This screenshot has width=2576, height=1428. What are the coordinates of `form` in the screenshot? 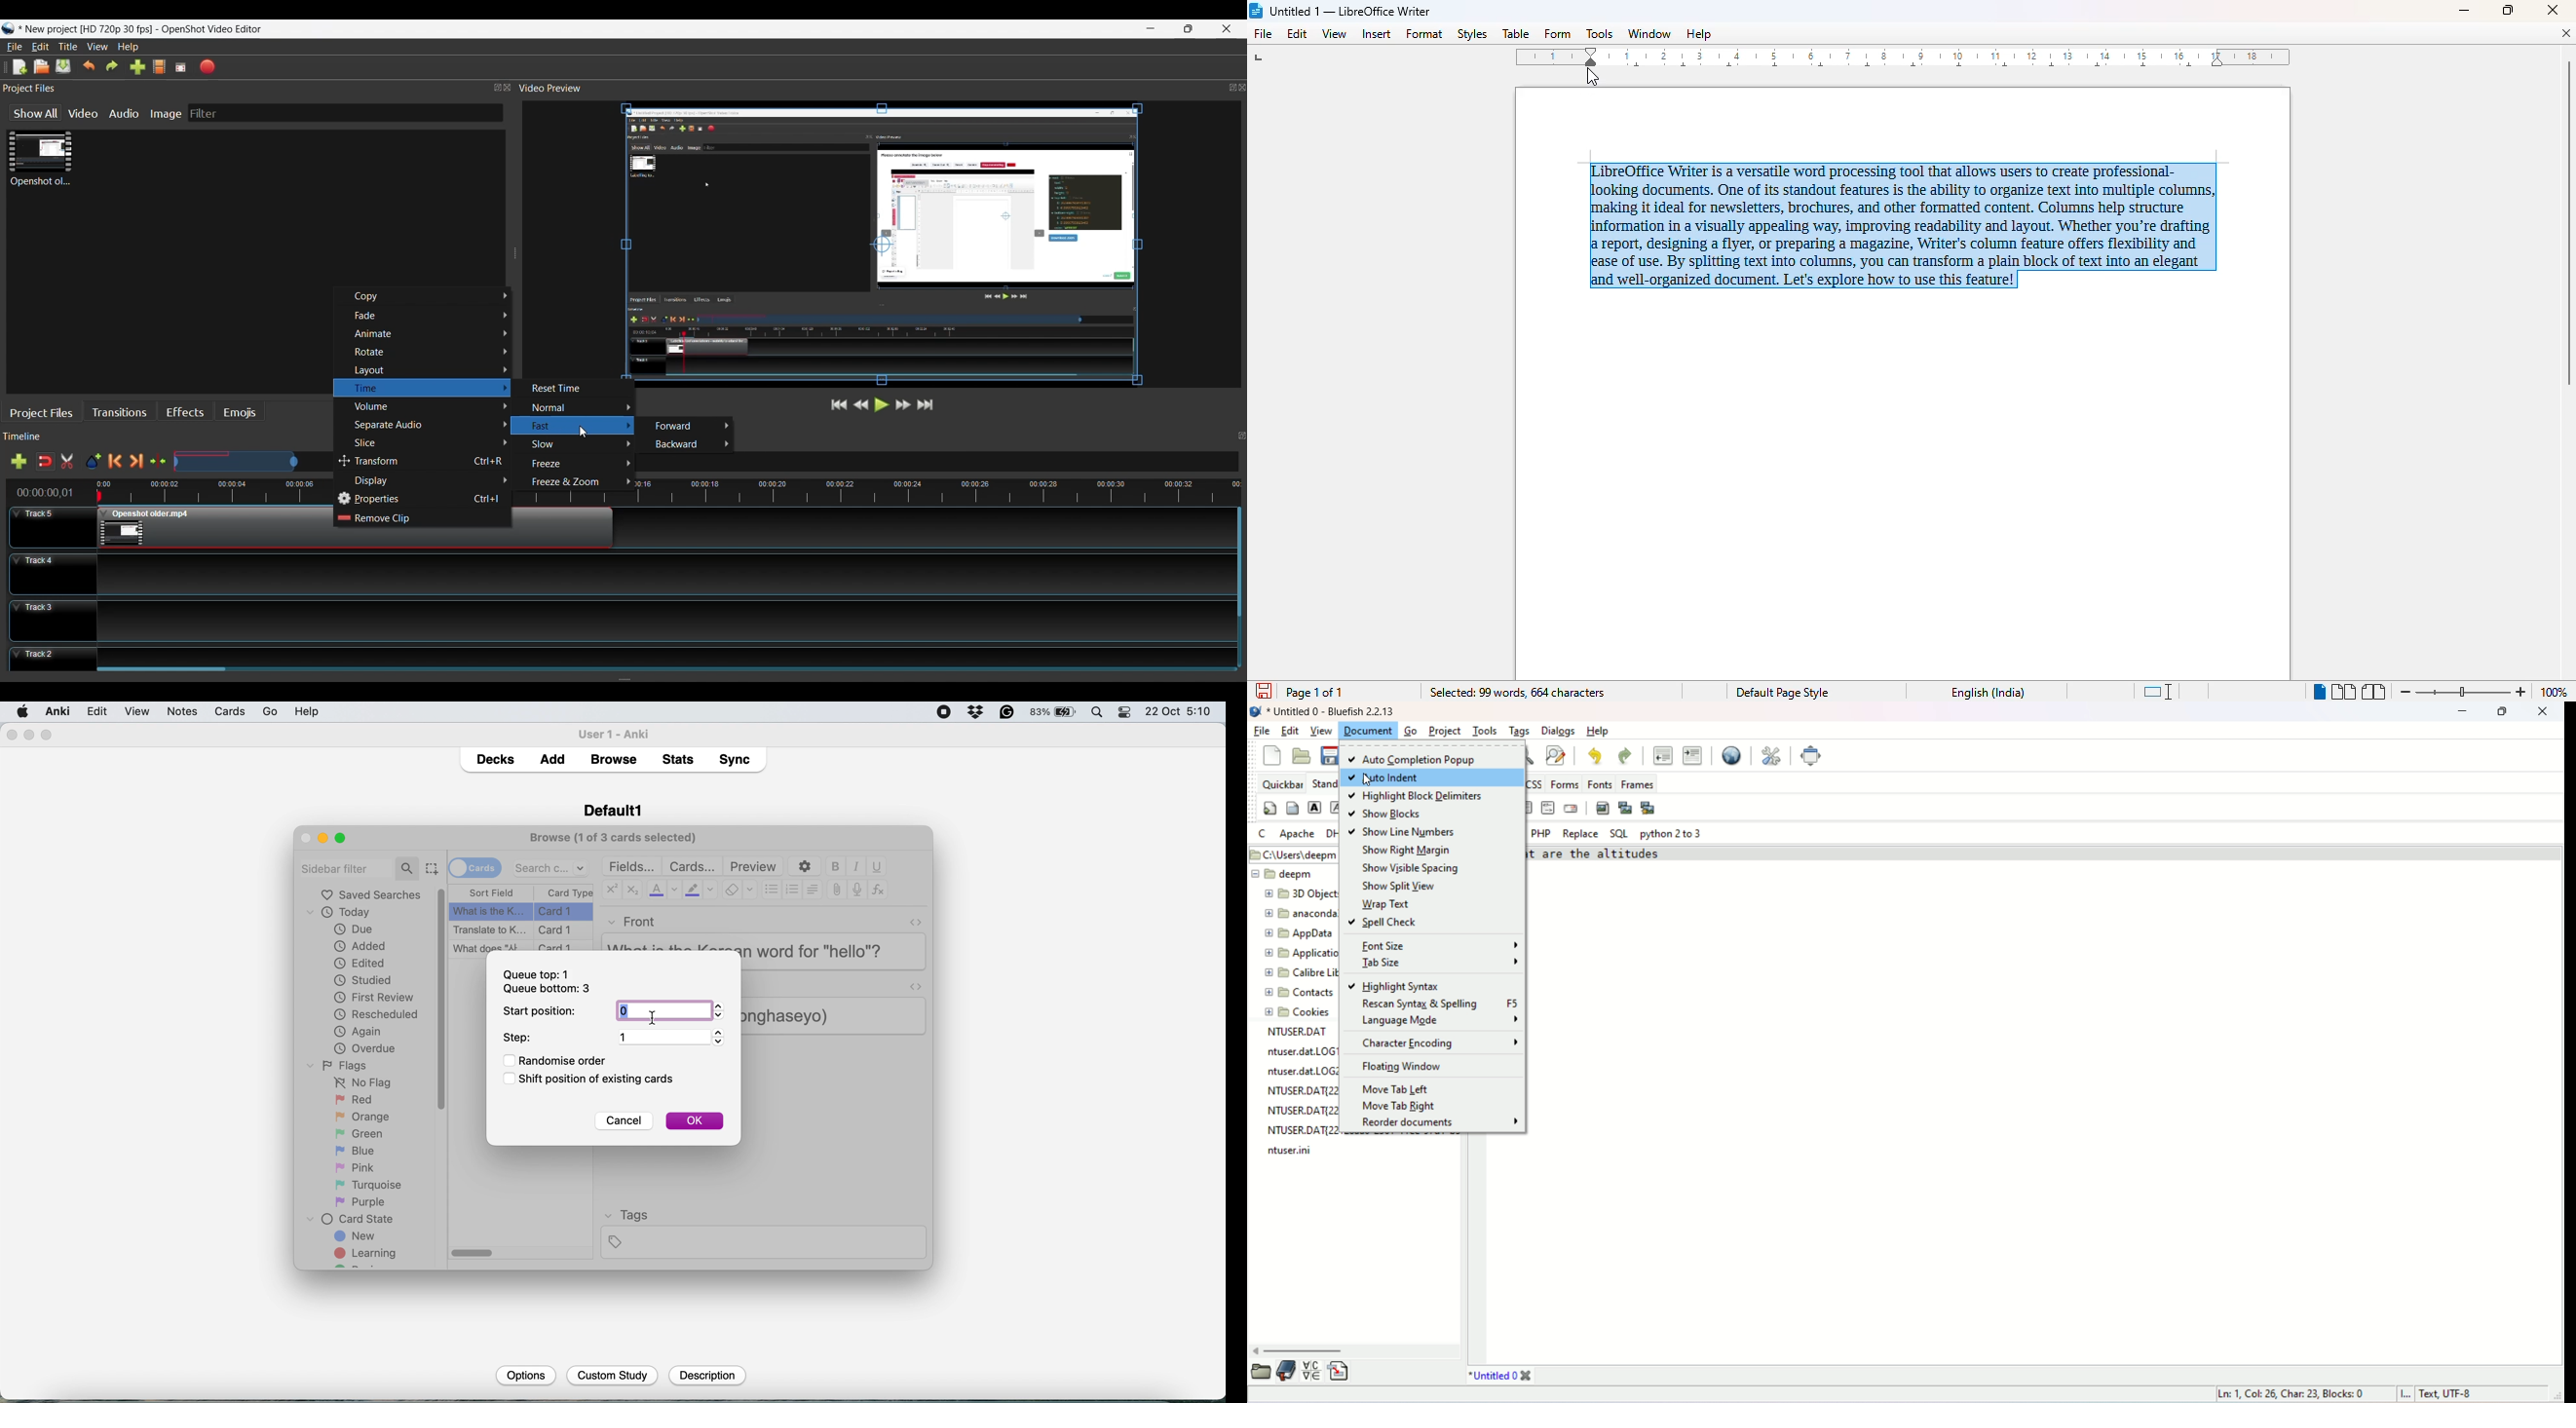 It's located at (1557, 34).